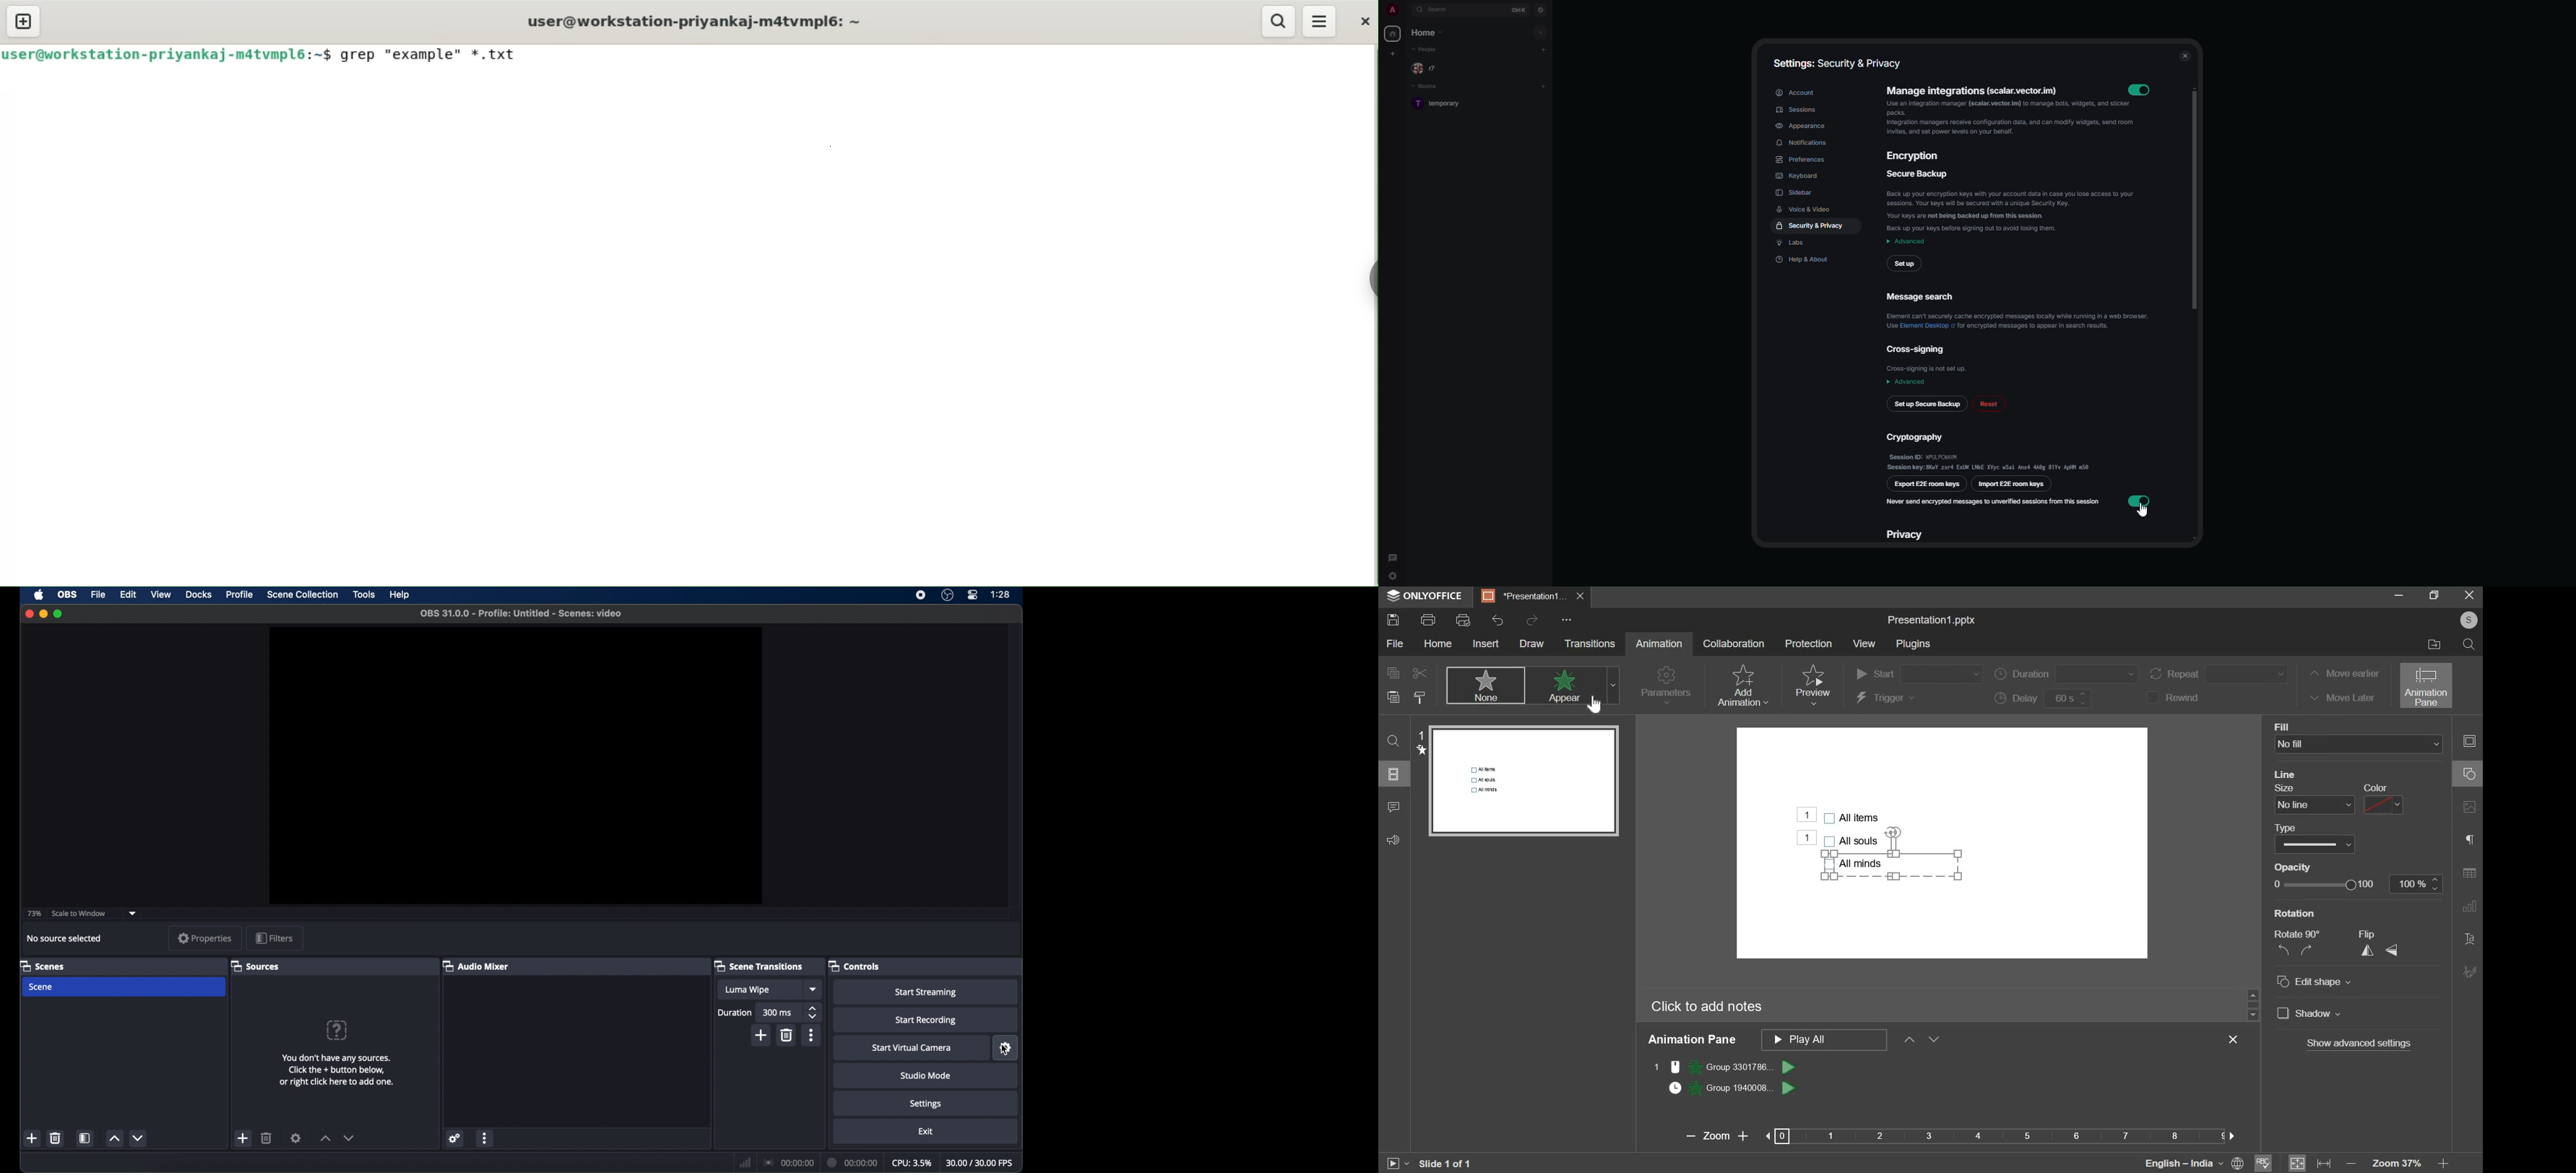 The image size is (2576, 1176). Describe the element at coordinates (296, 1138) in the screenshot. I see `settings` at that location.